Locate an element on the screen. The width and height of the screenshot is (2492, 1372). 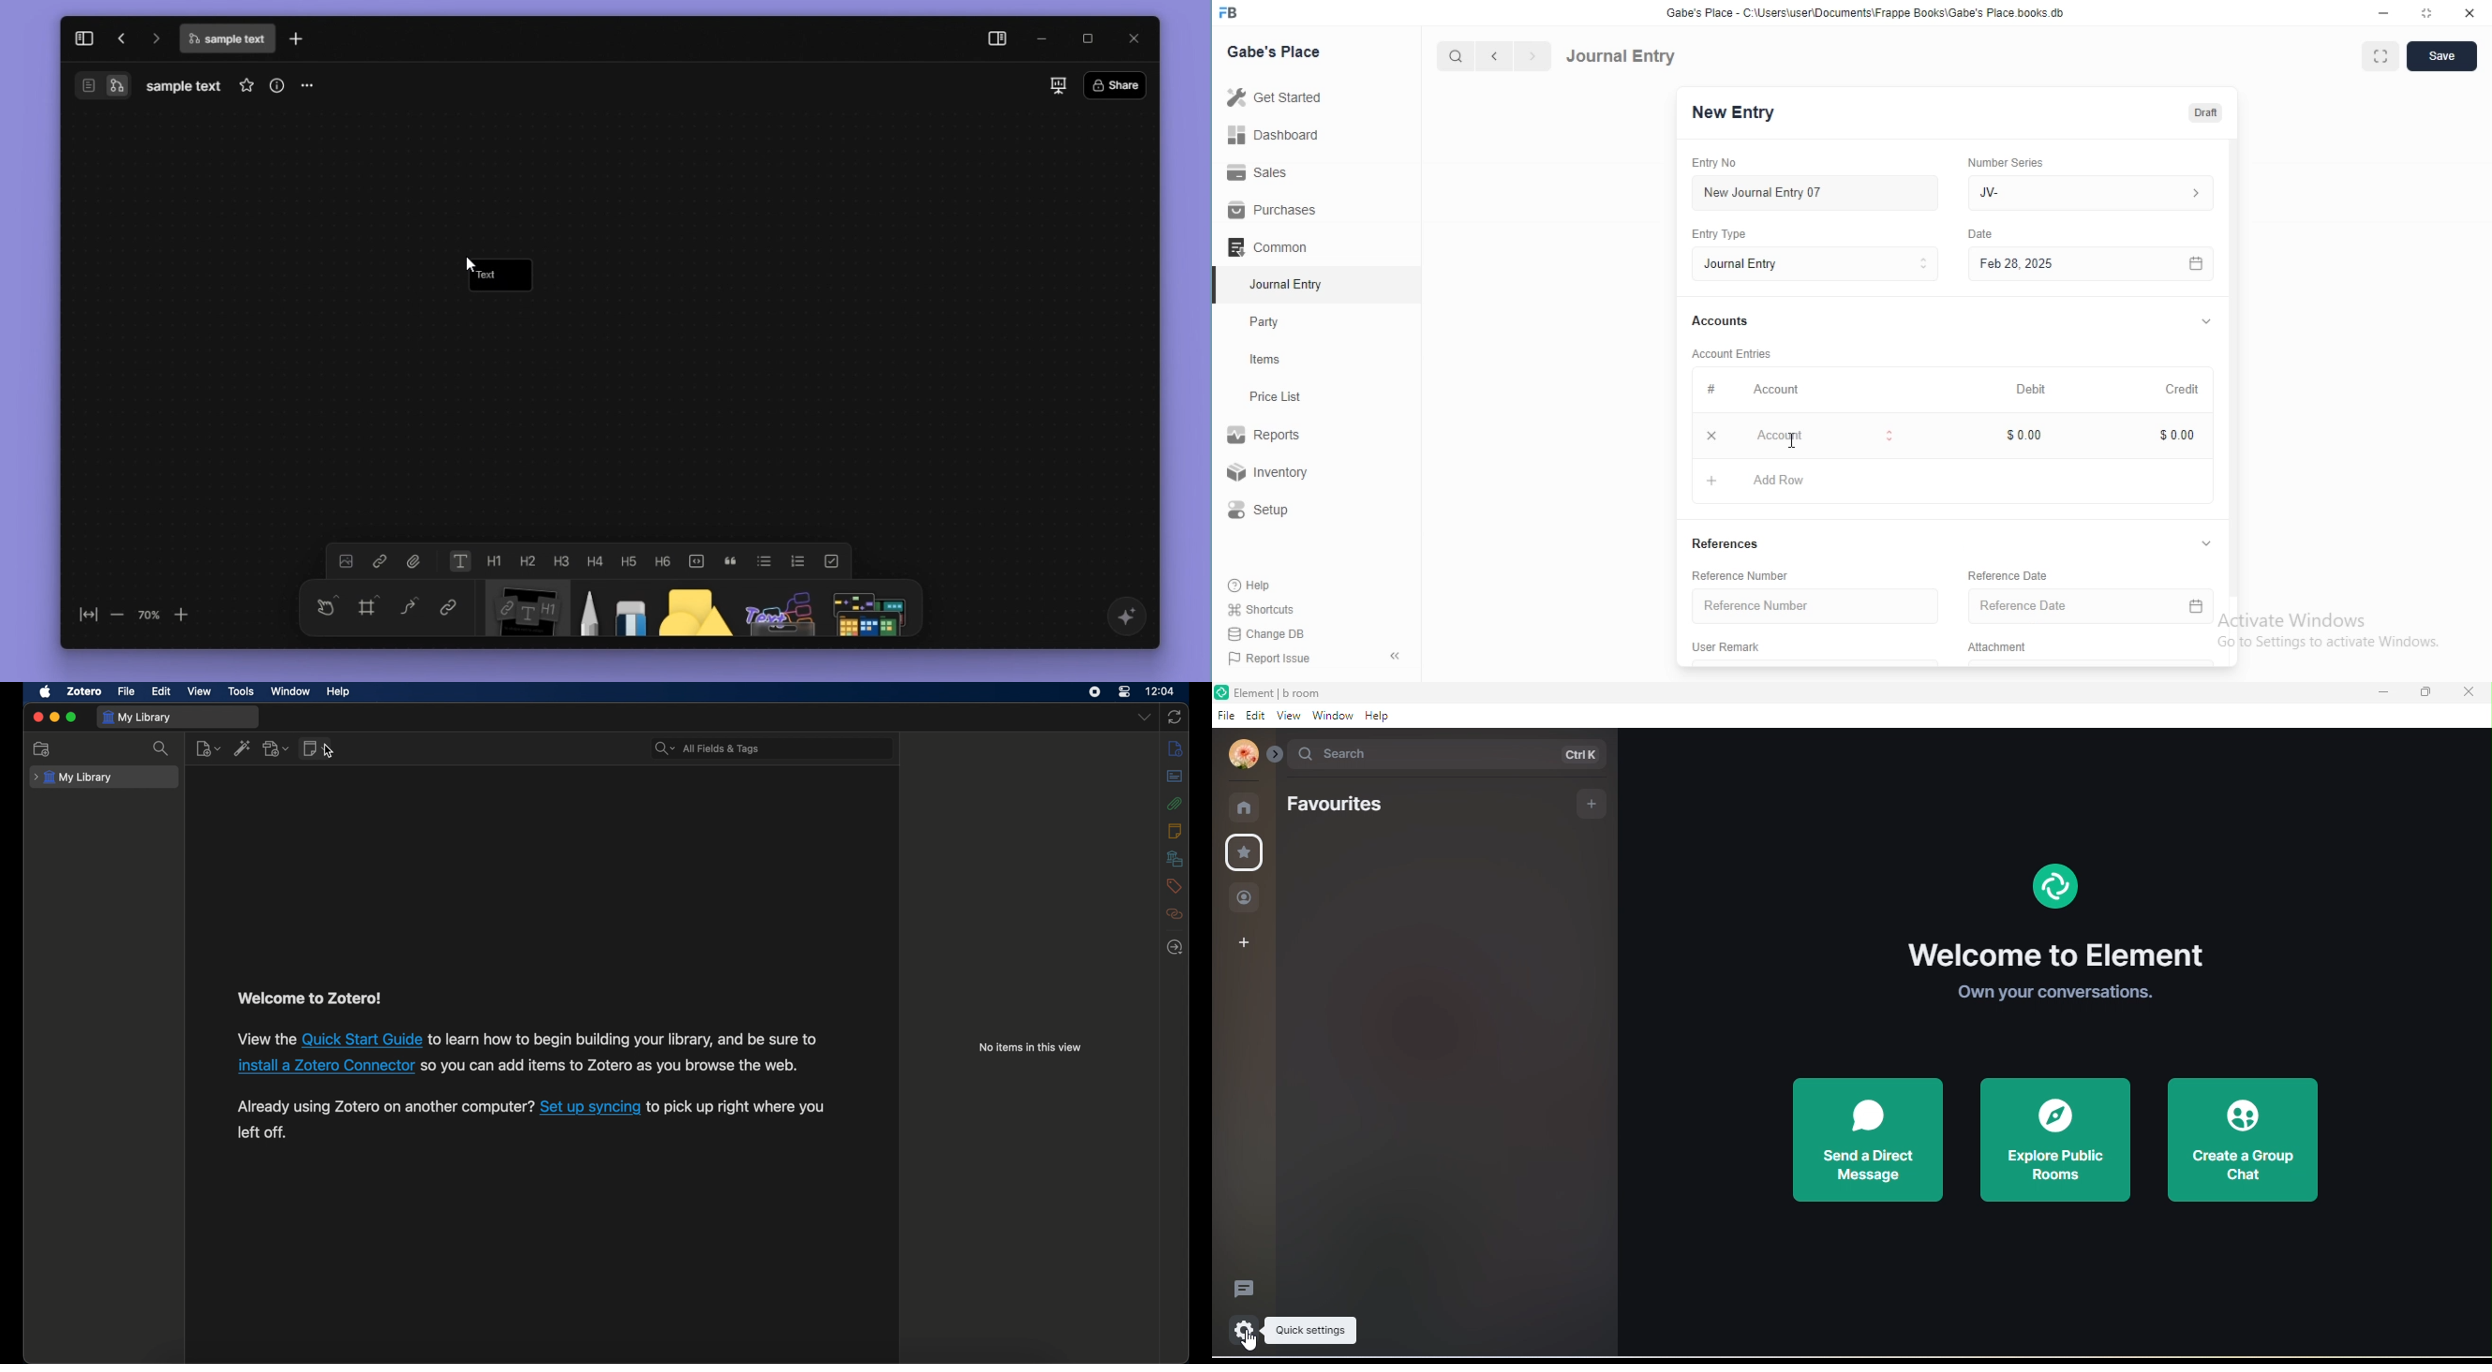
Party is located at coordinates (1269, 322).